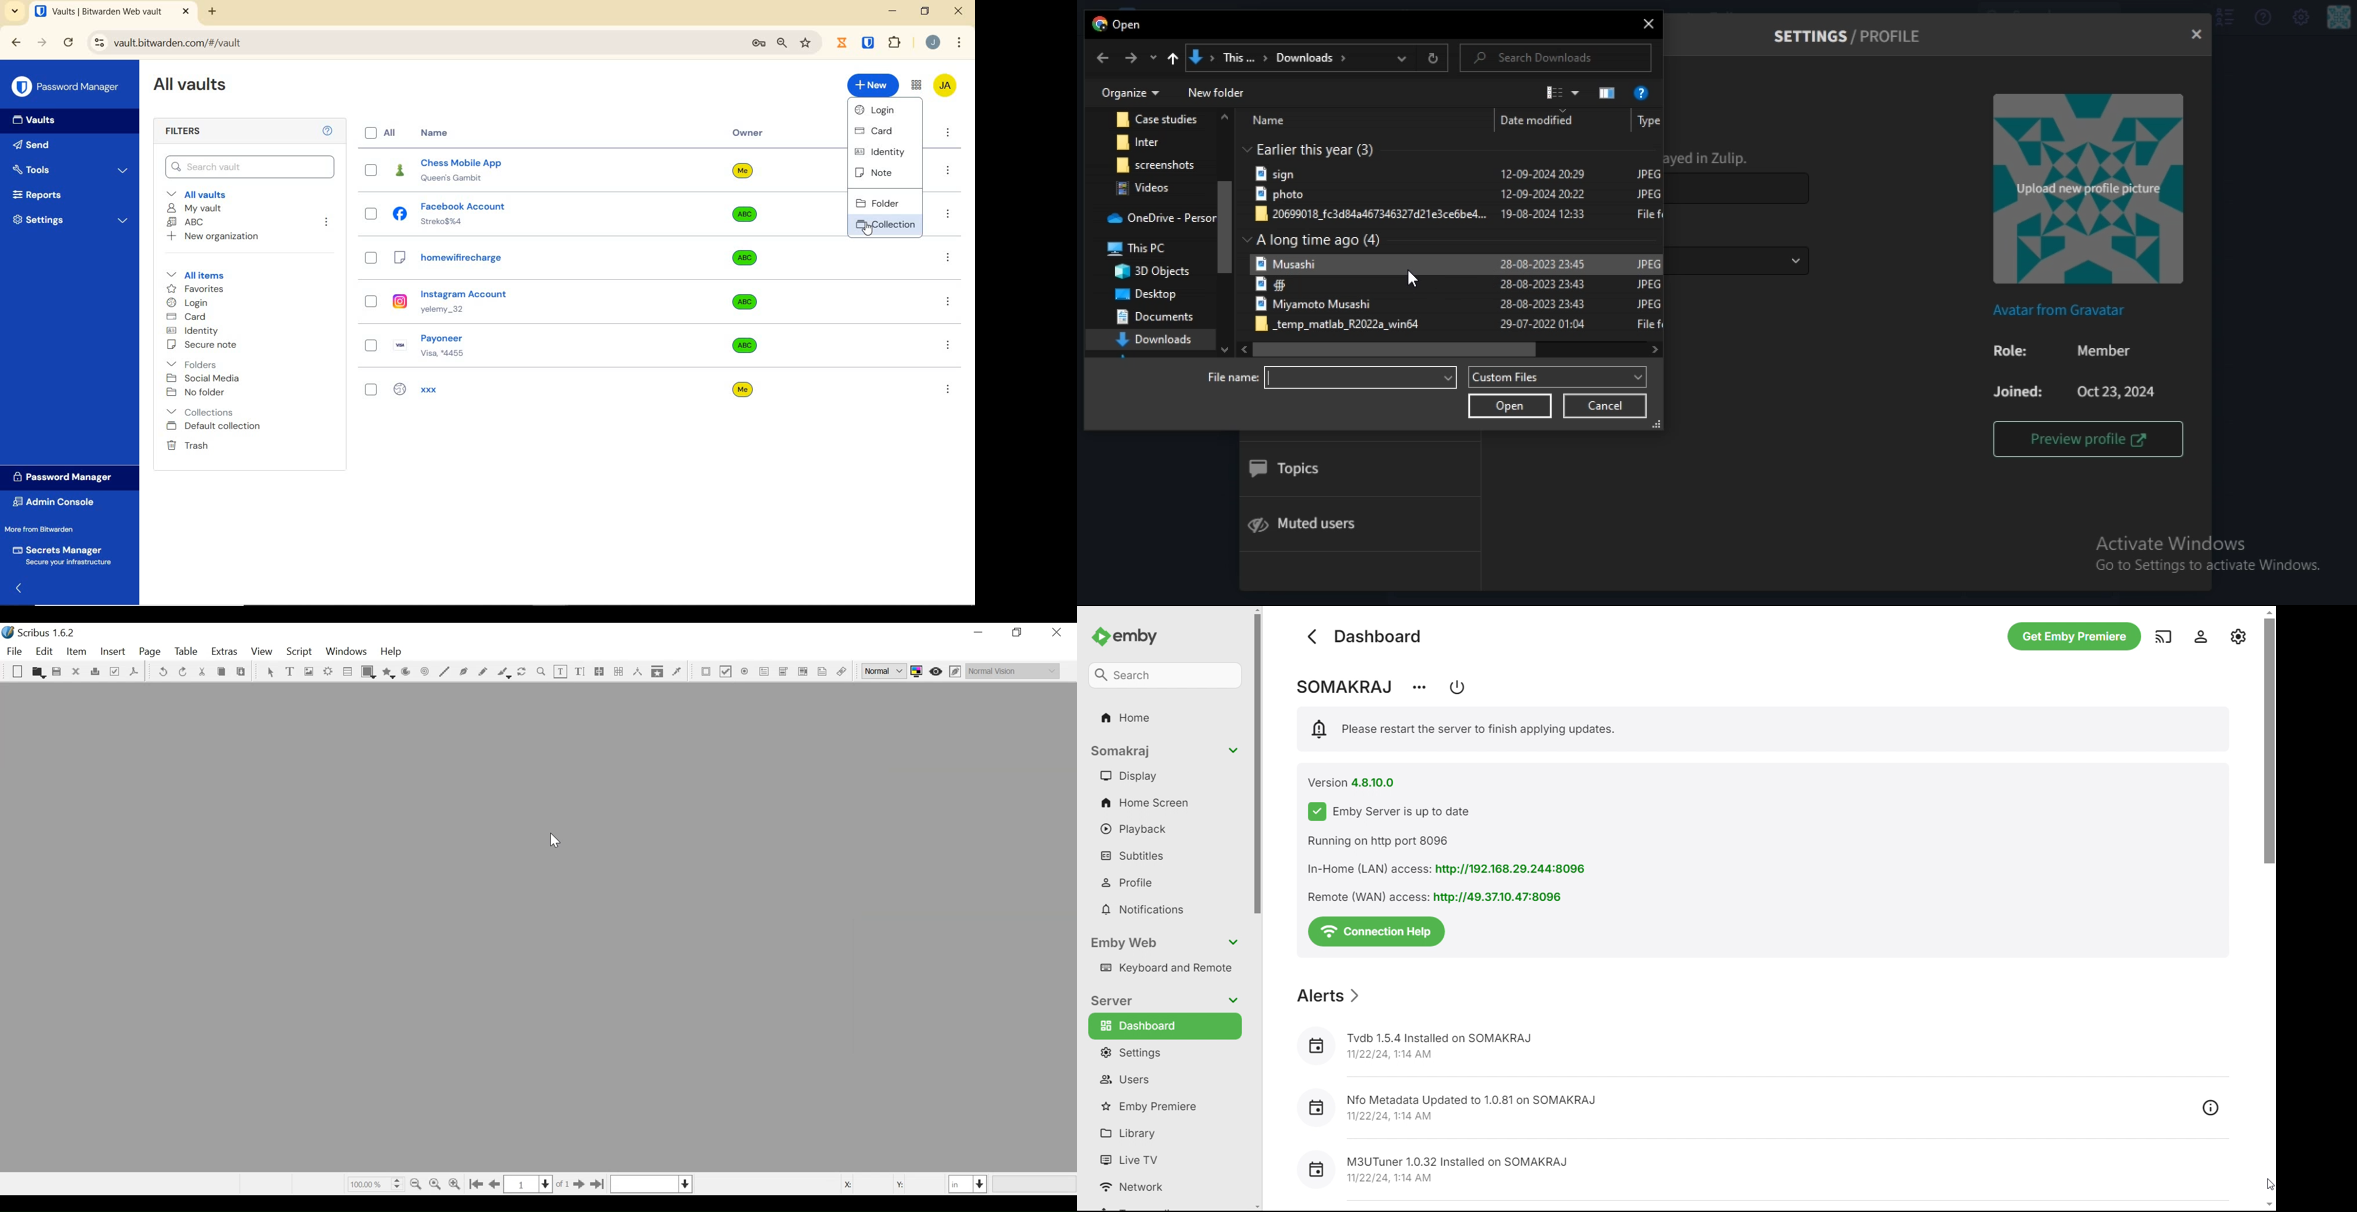 The width and height of the screenshot is (2380, 1232). I want to click on help, so click(2261, 18).